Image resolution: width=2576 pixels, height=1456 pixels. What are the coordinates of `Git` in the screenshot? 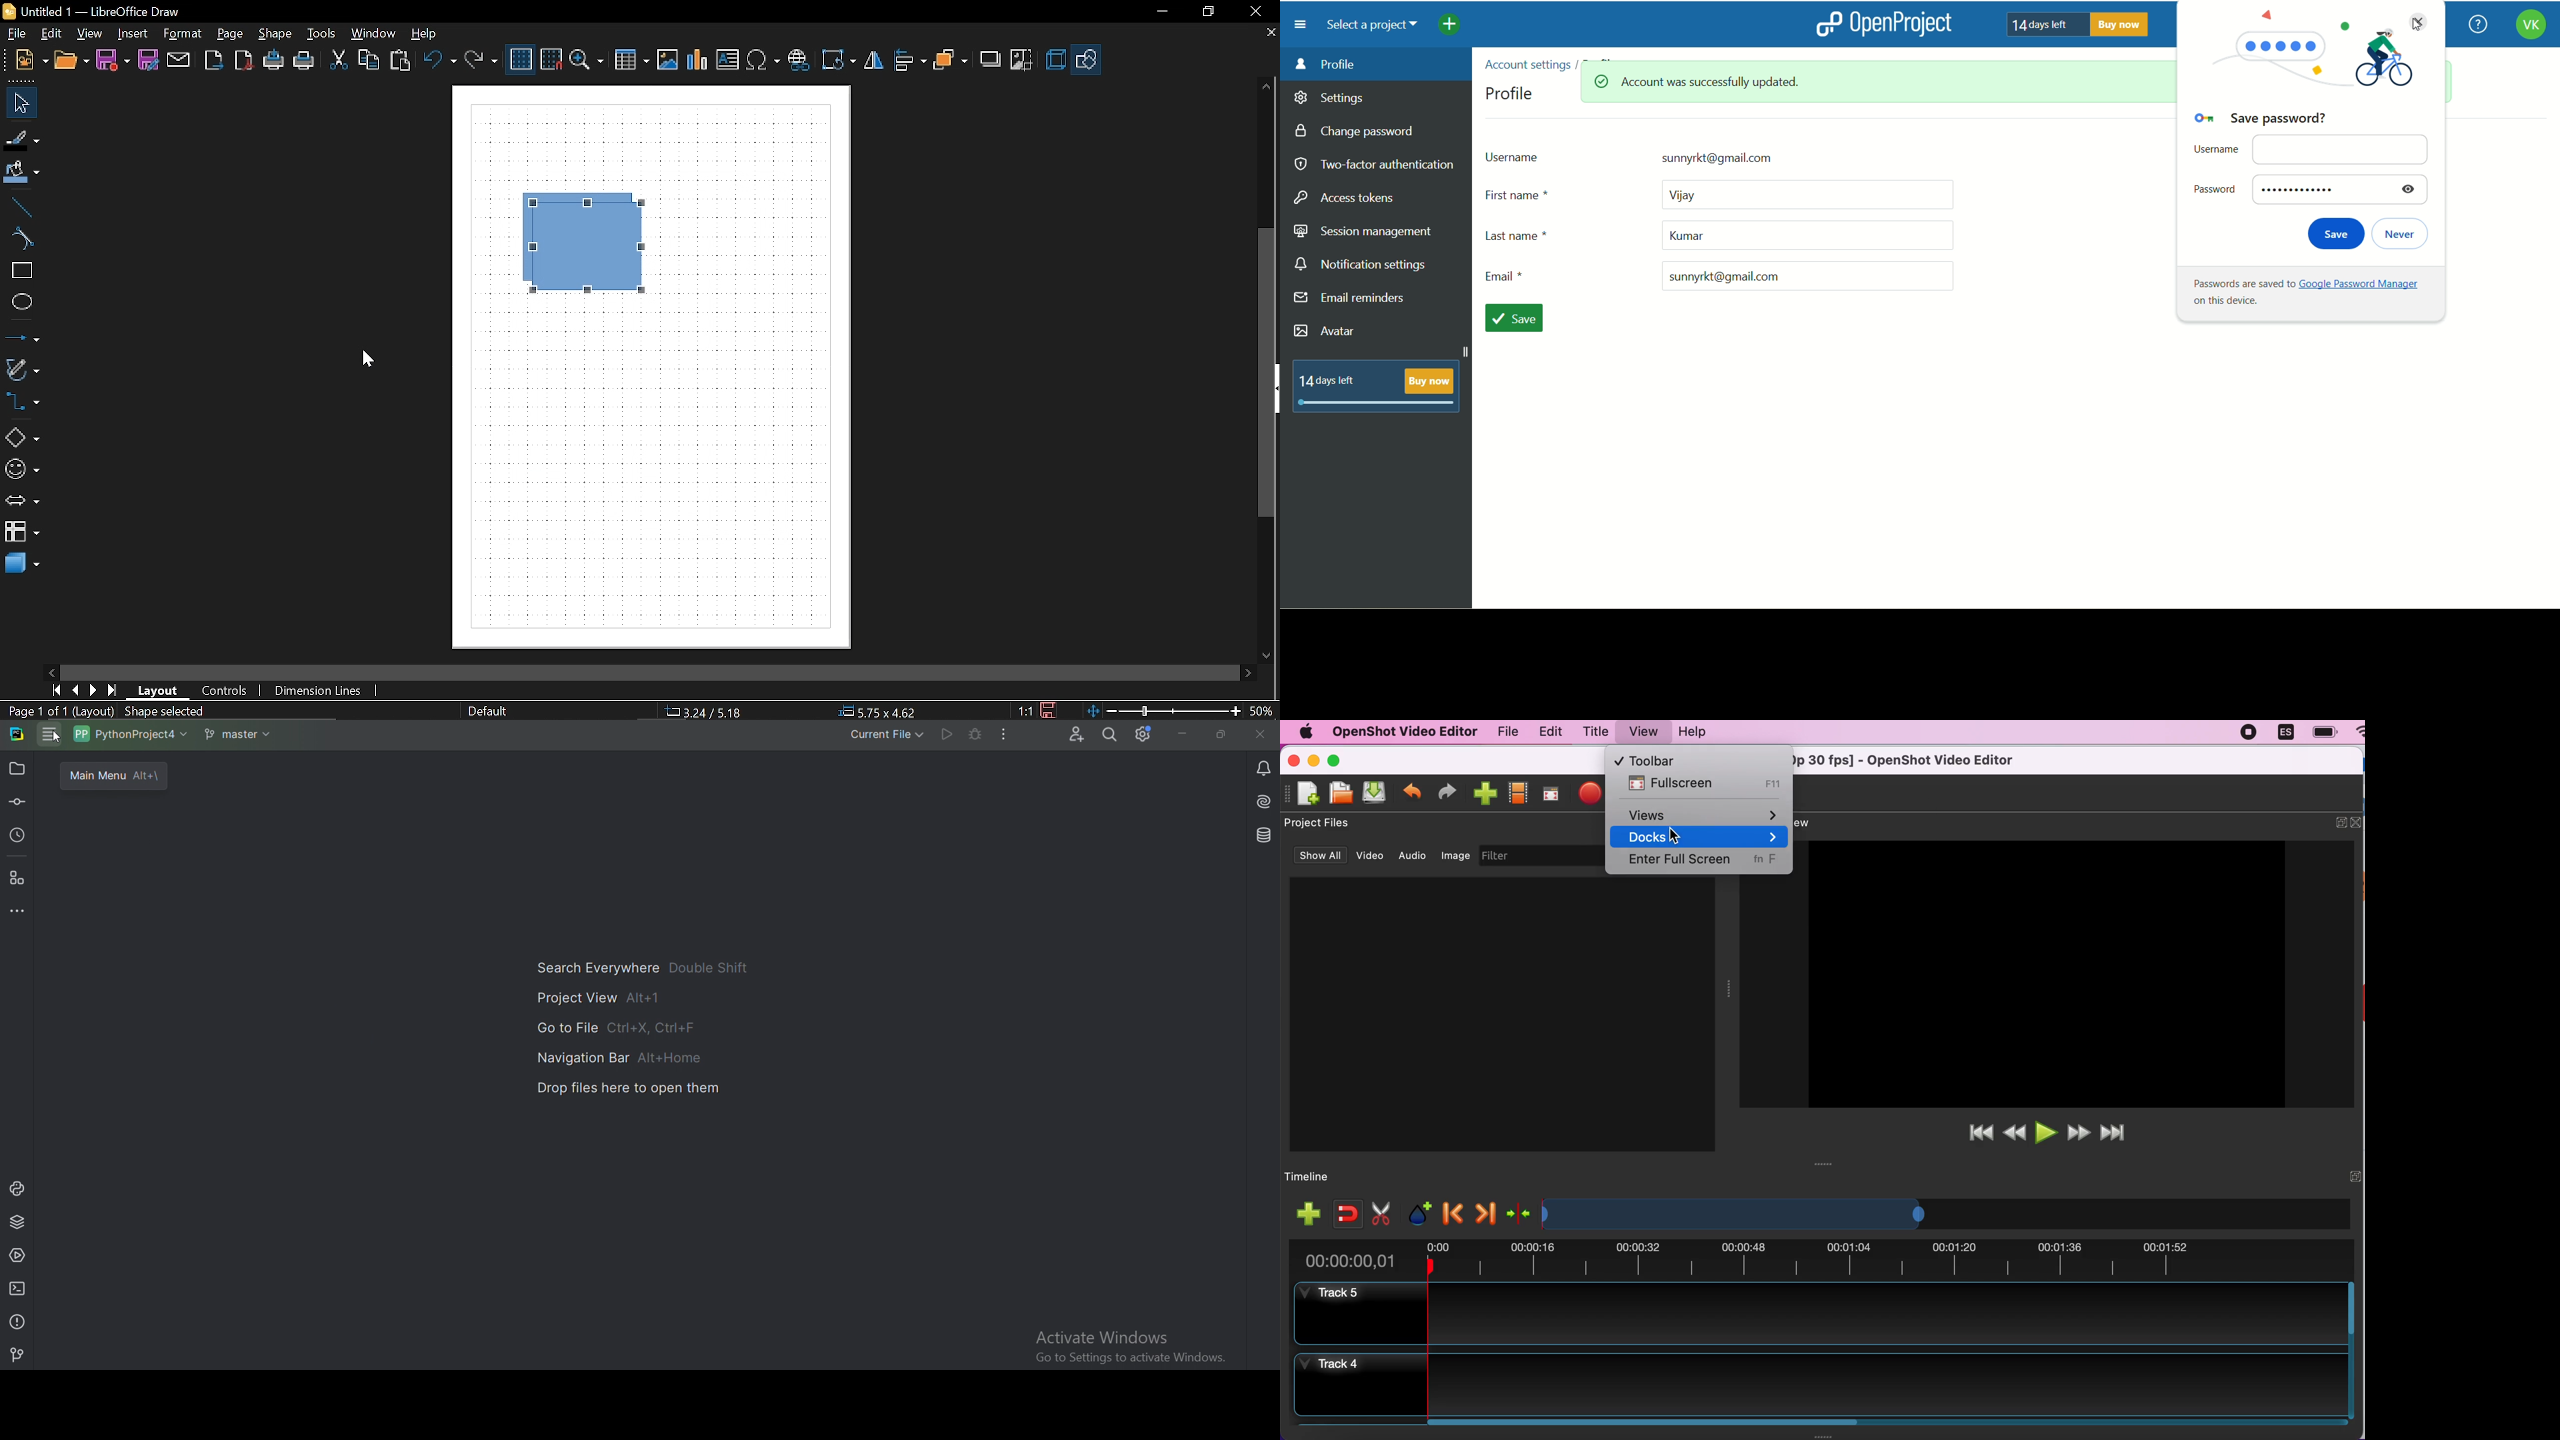 It's located at (18, 1353).